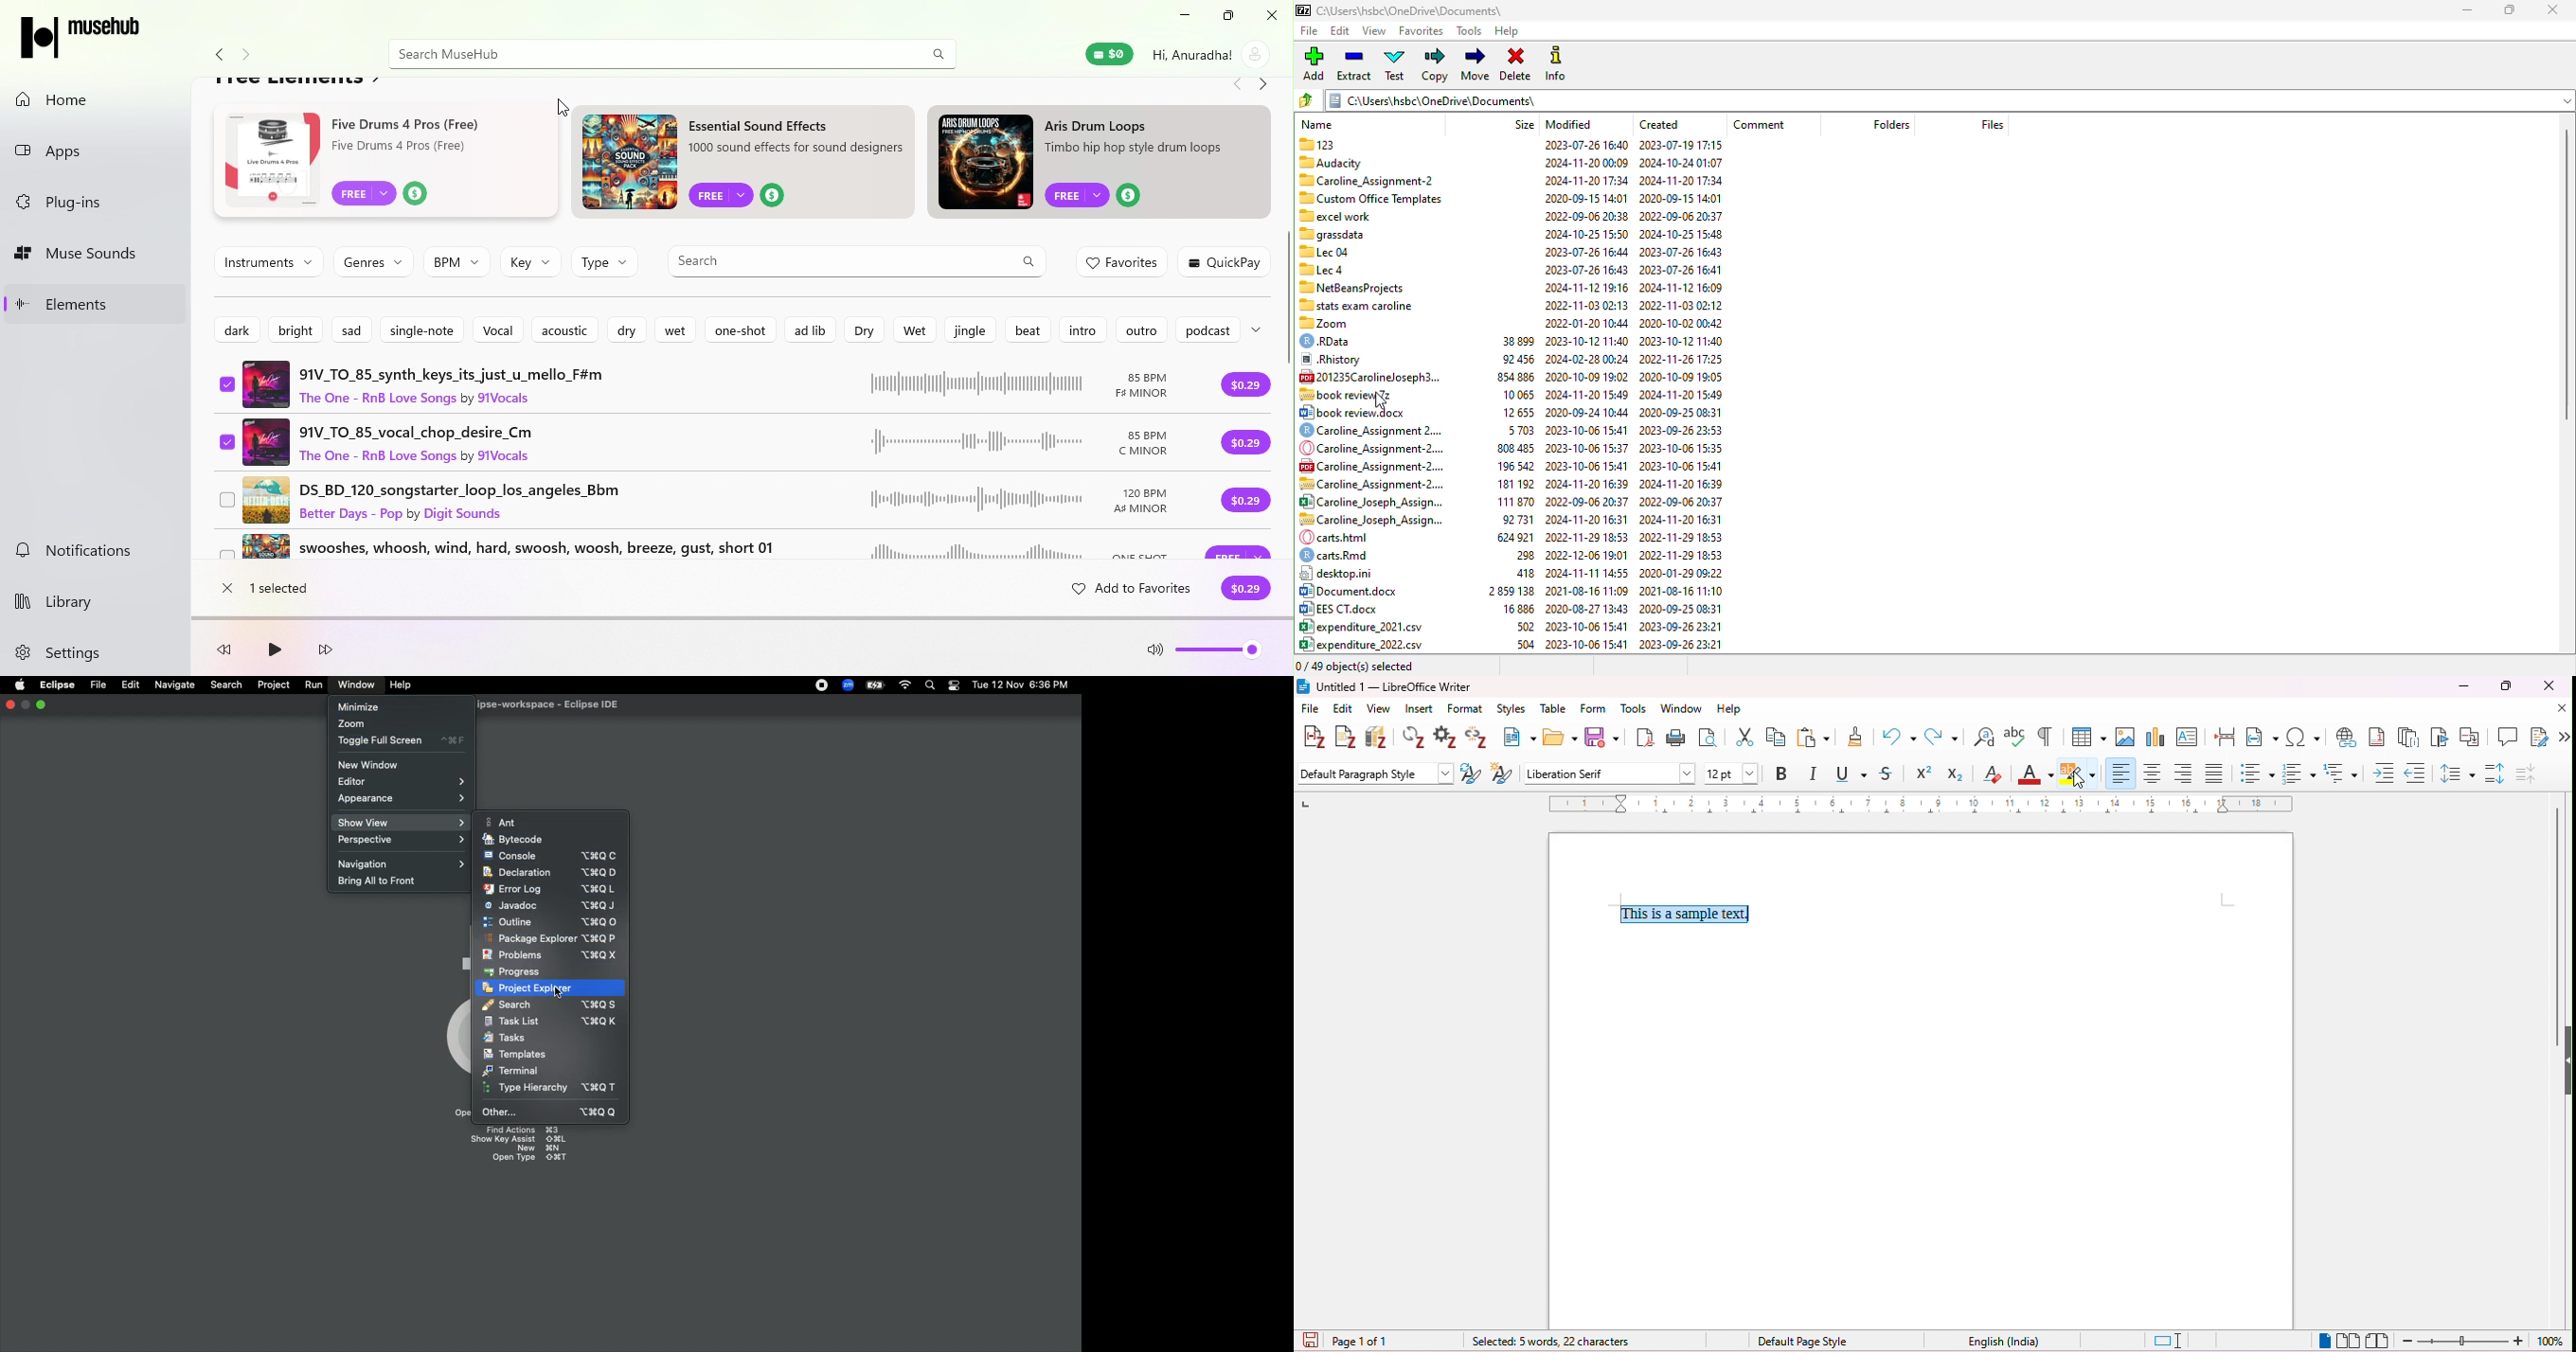 The width and height of the screenshot is (2576, 1372). I want to click on superscript, so click(1925, 773).